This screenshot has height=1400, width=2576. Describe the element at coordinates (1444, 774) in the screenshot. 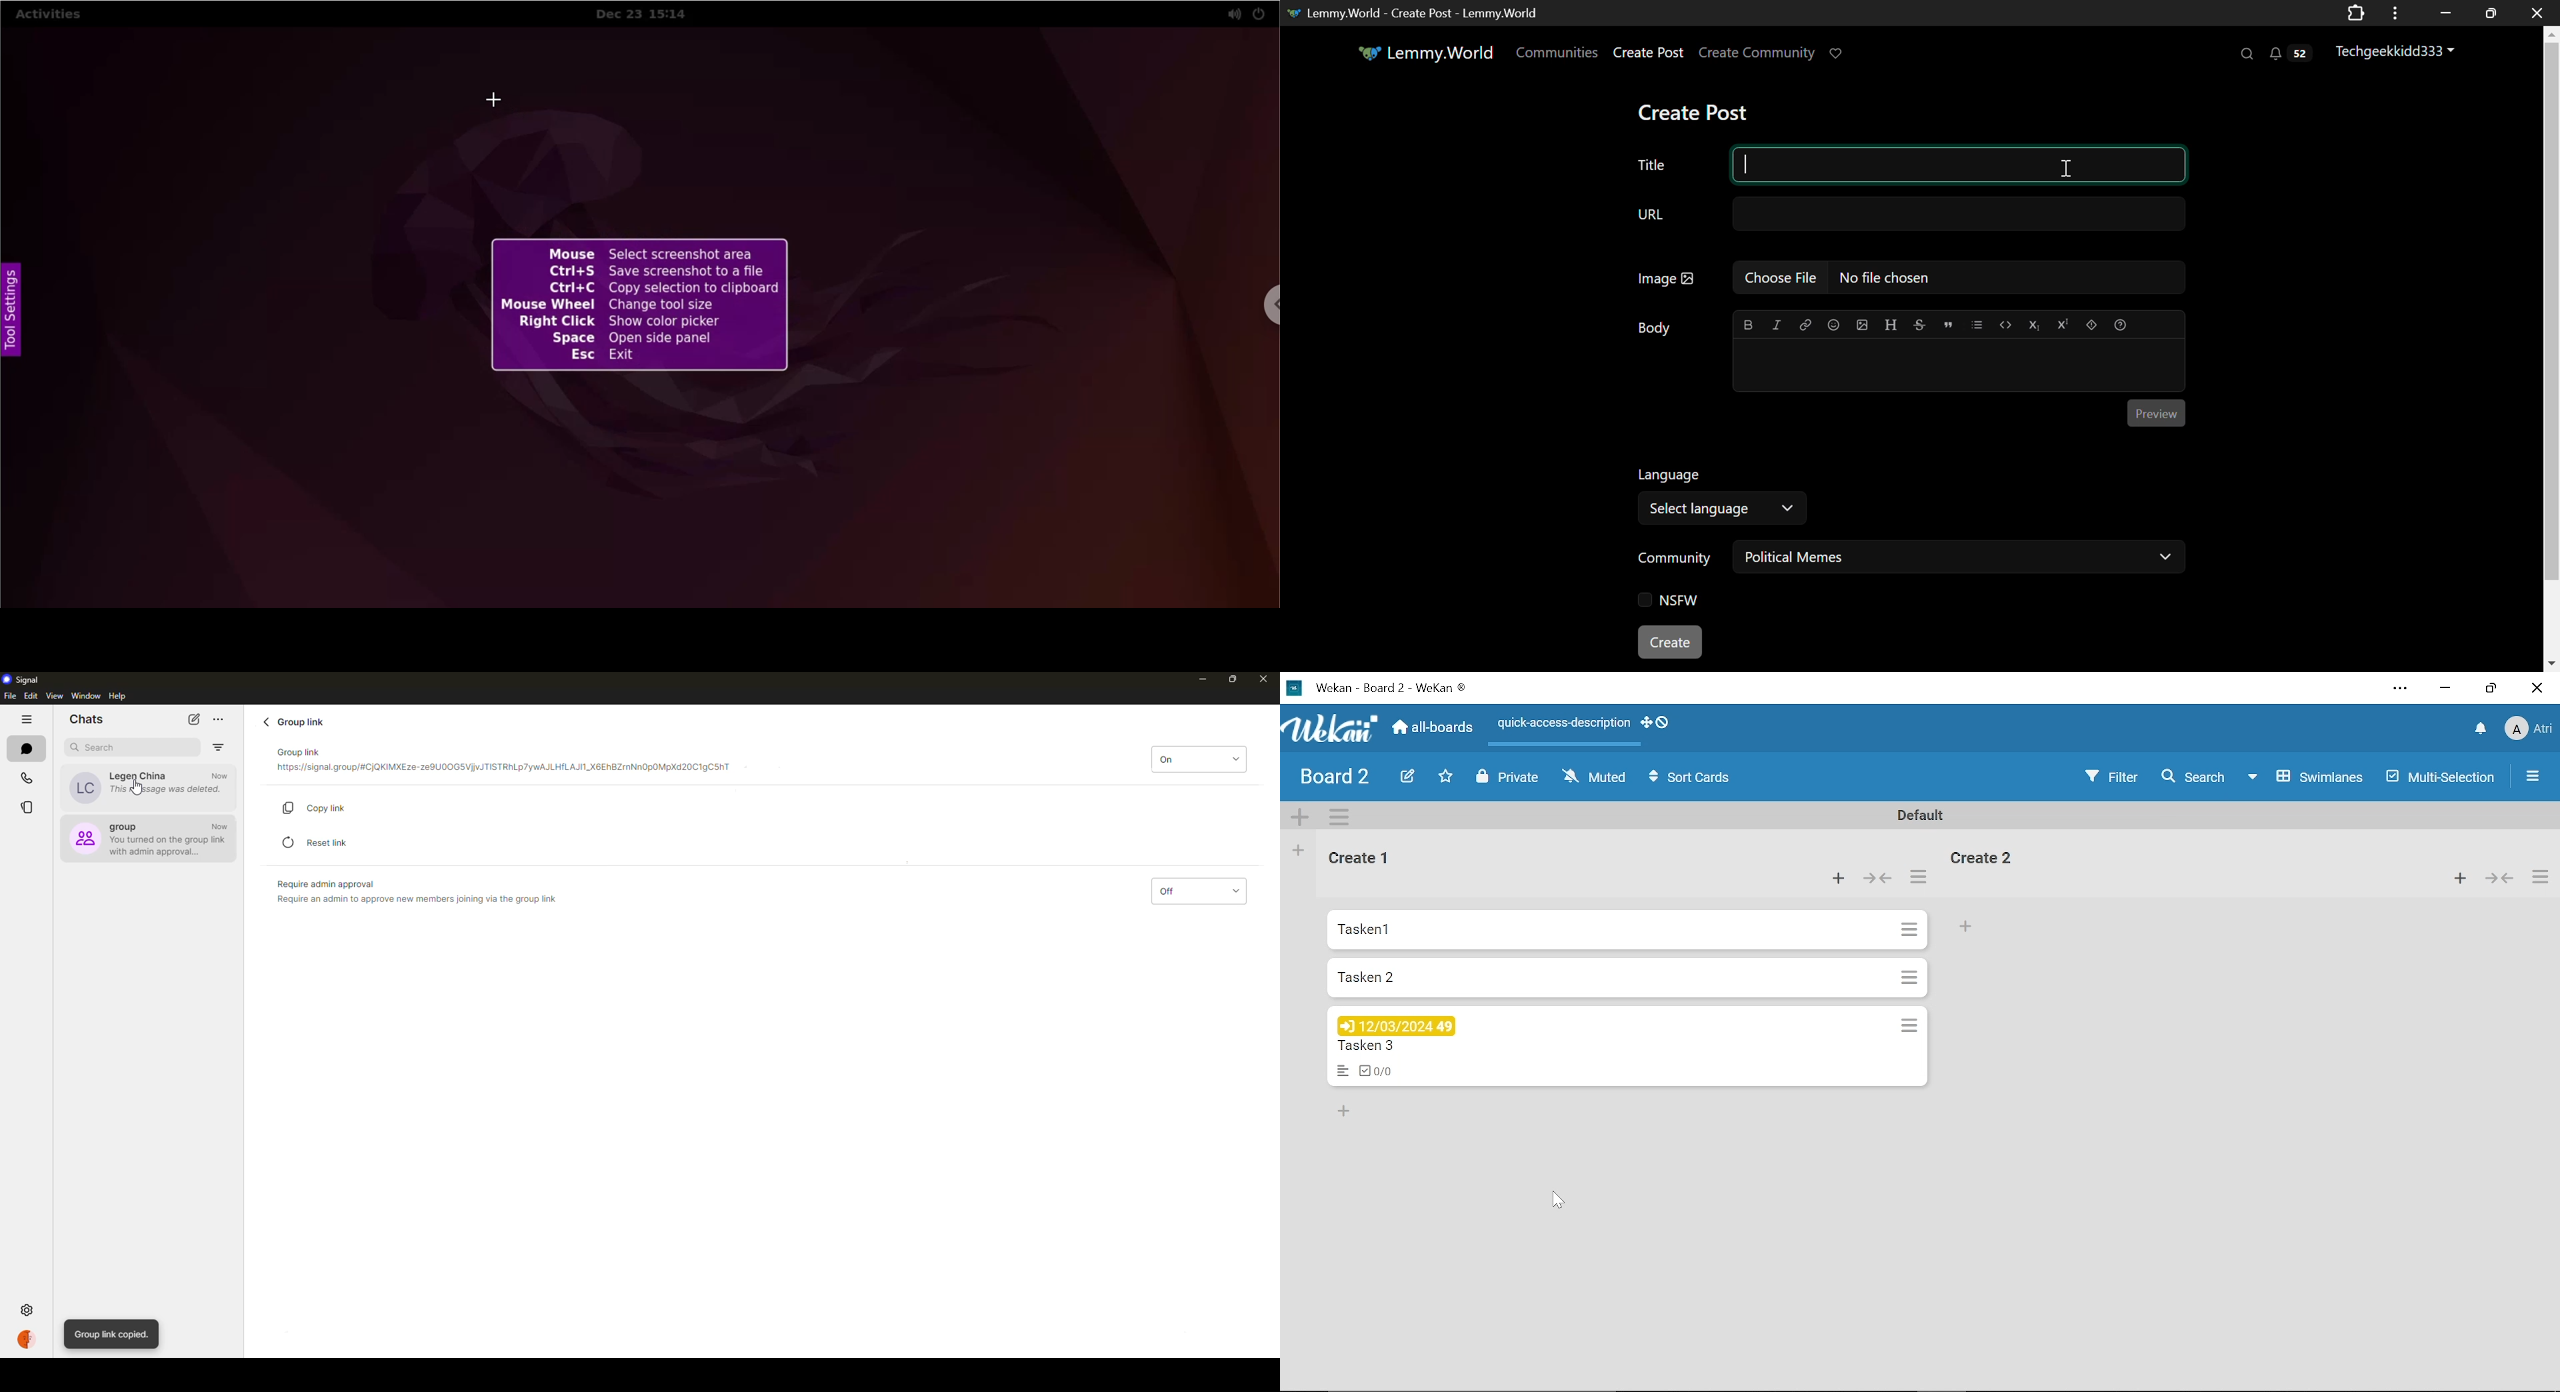

I see `Favorites` at that location.